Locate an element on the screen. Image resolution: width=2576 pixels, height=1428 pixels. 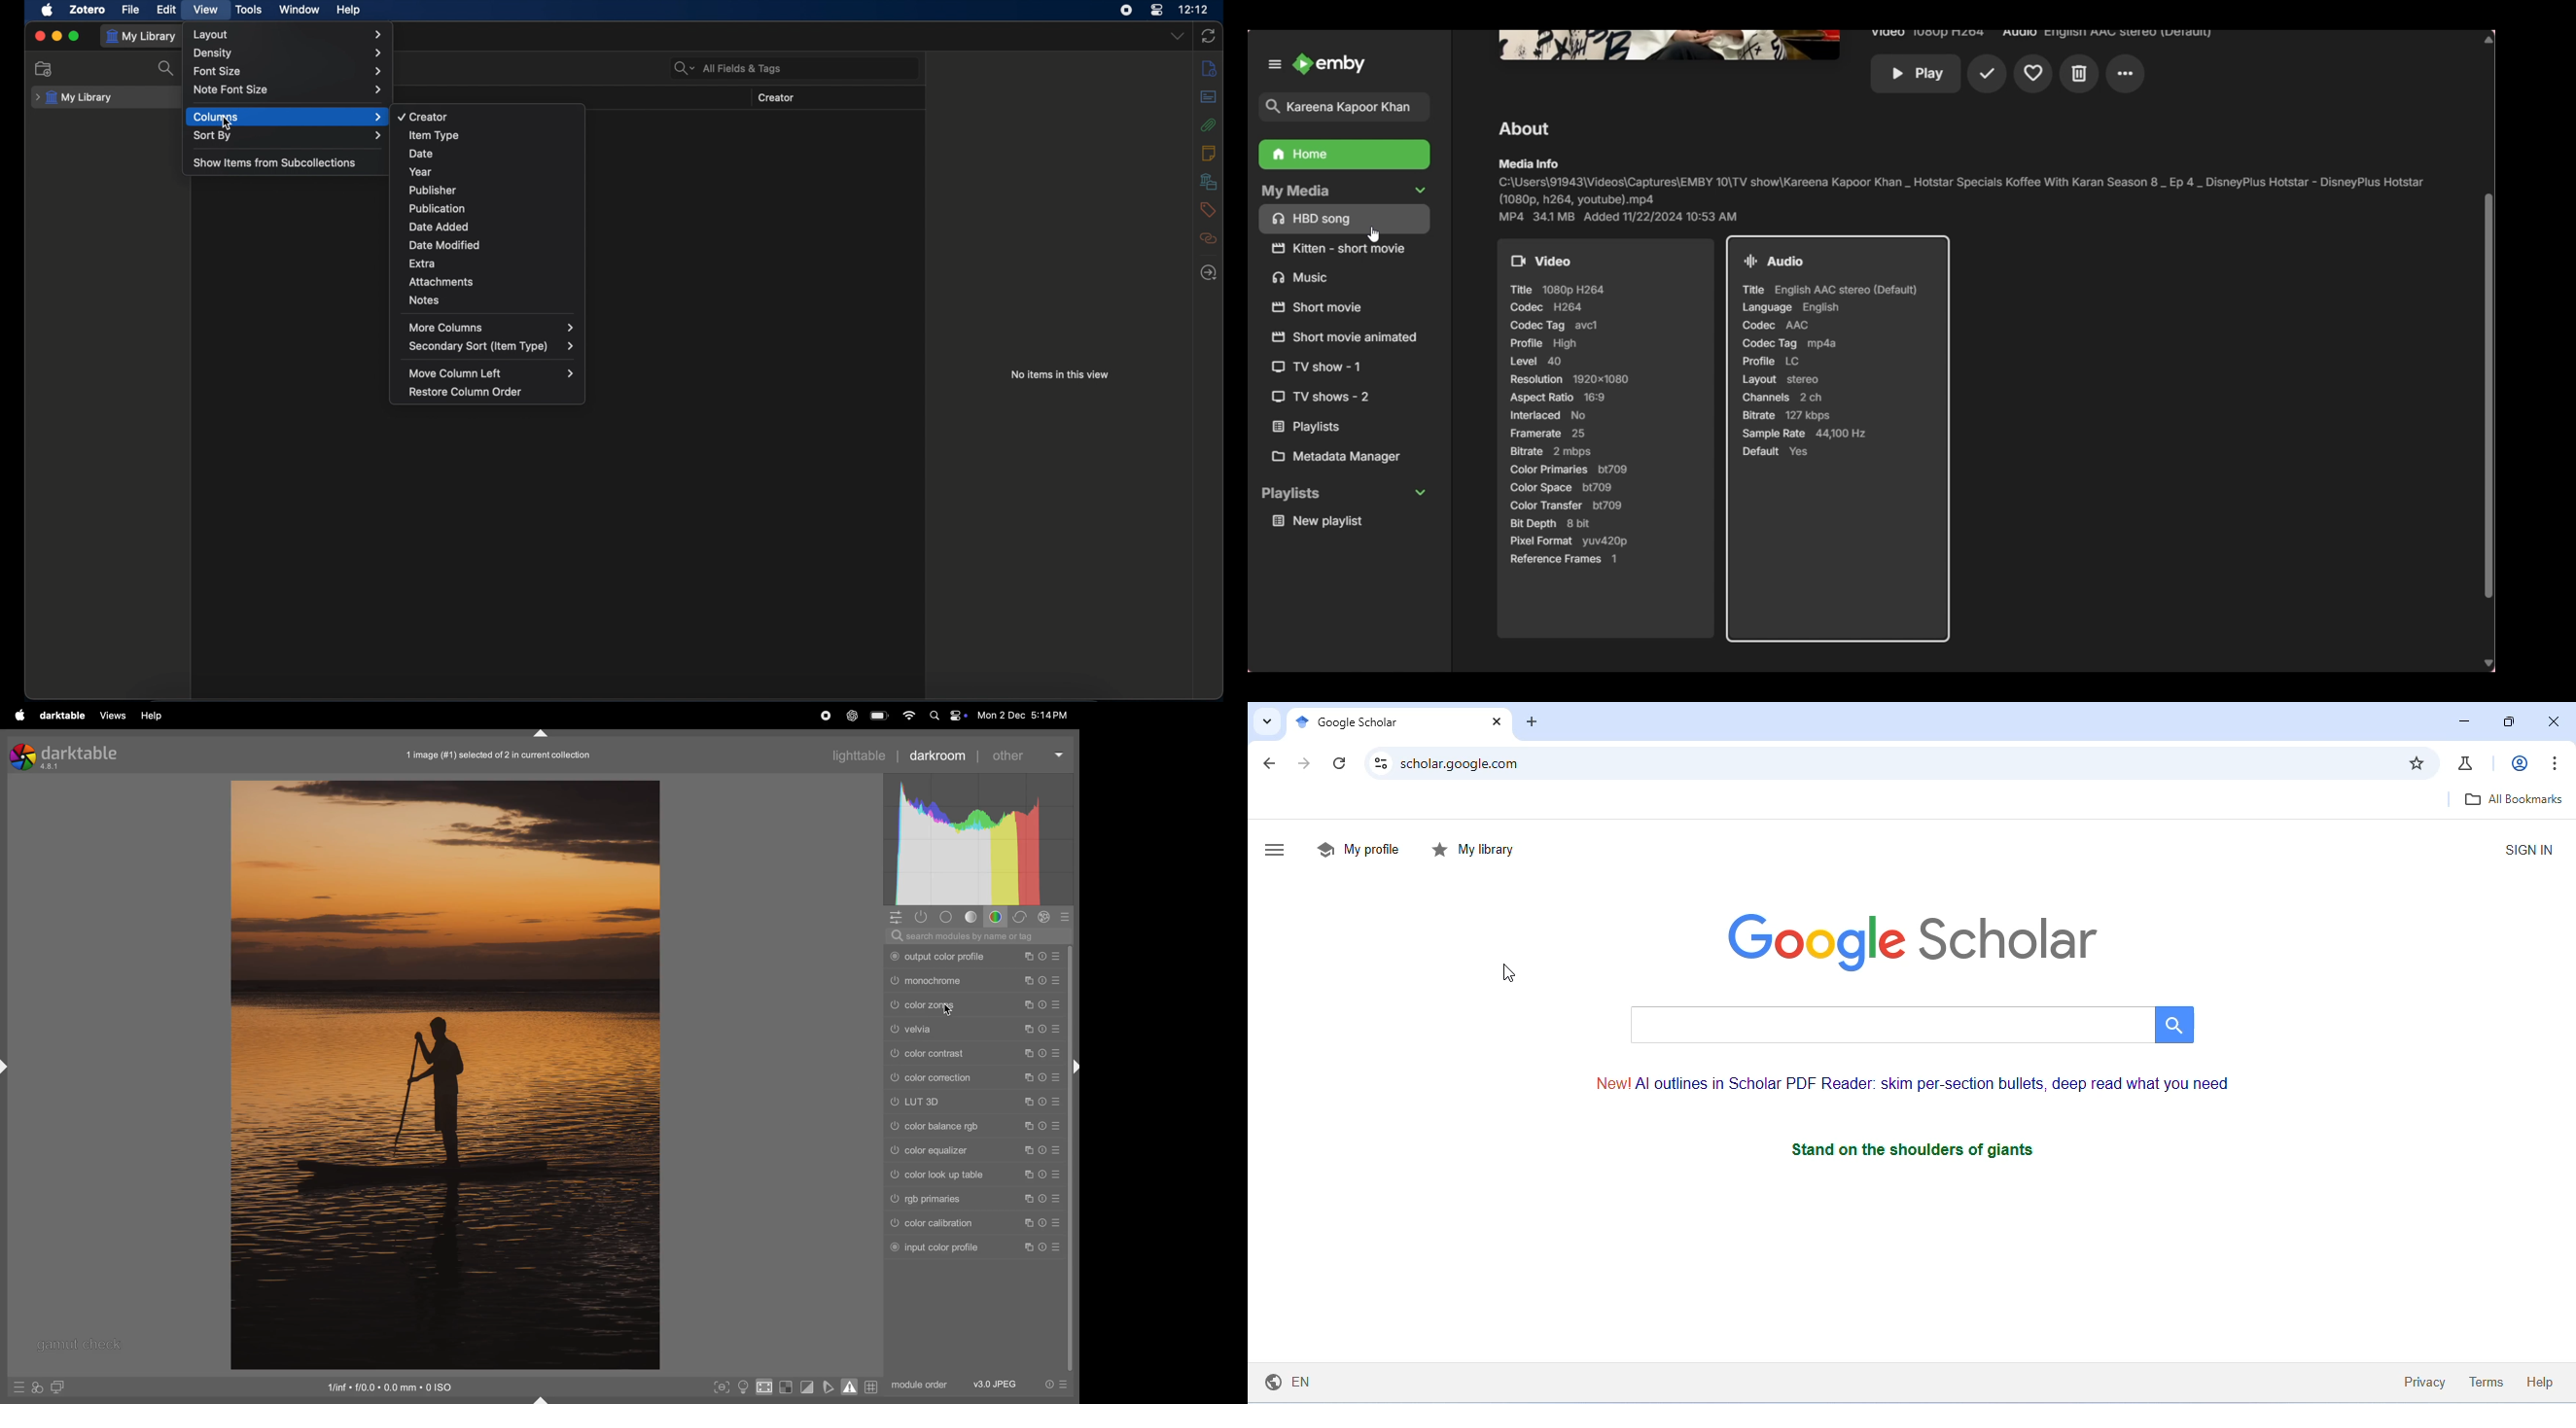
font size is located at coordinates (287, 72).